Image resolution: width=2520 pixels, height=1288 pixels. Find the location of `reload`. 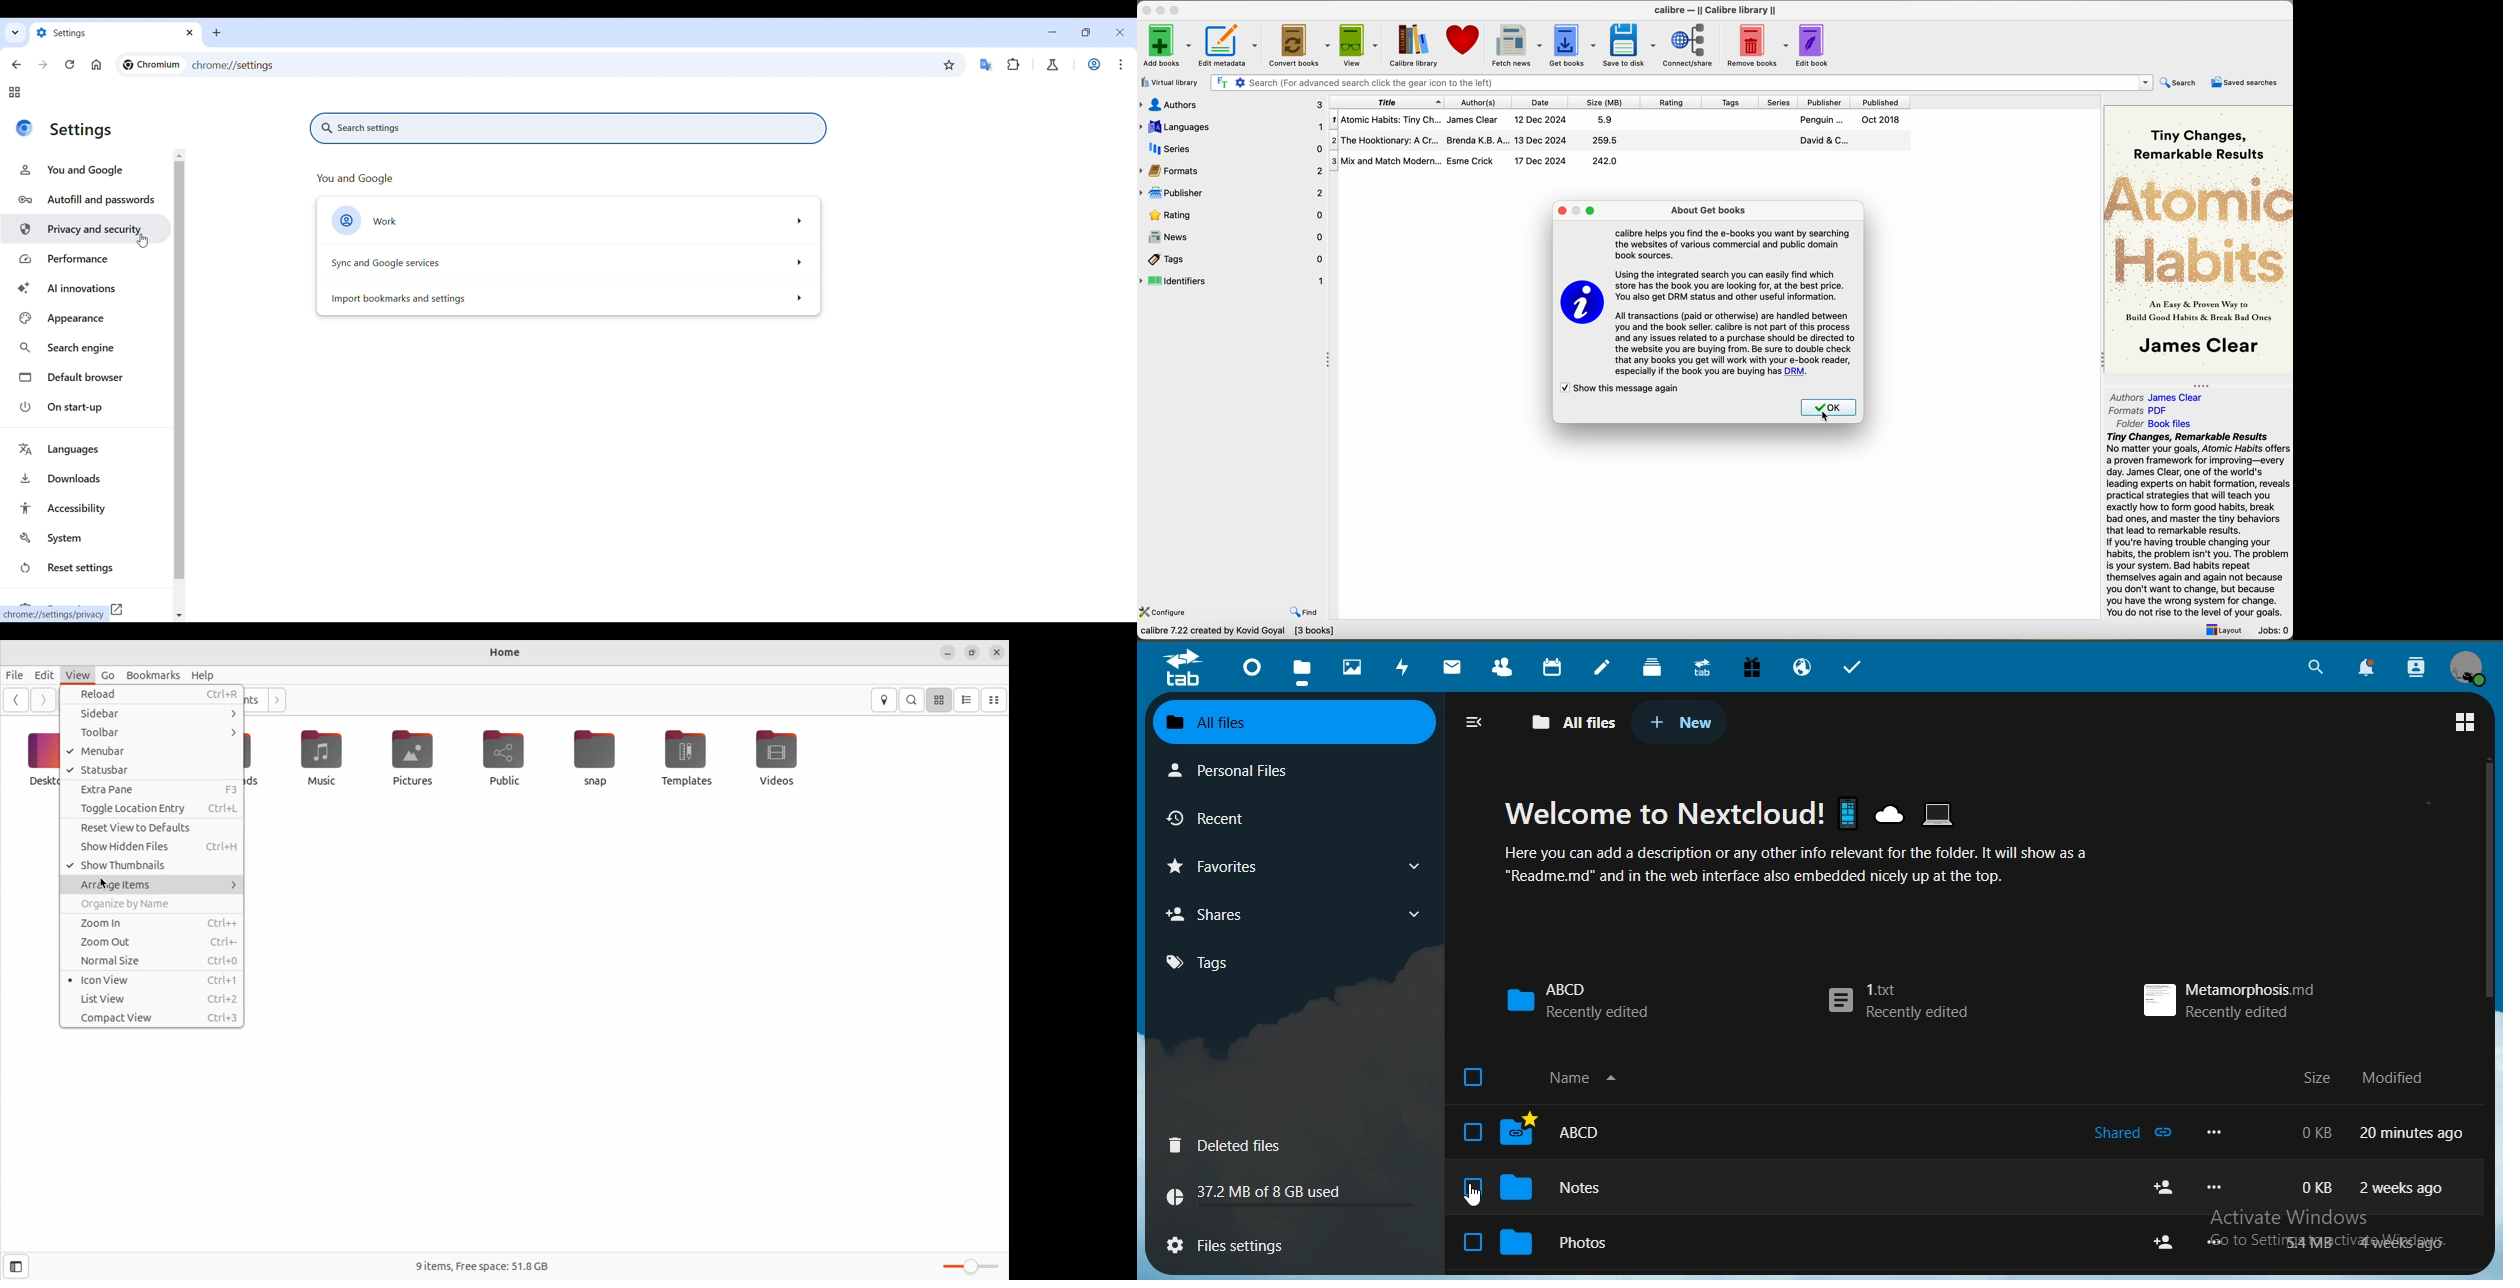

reload is located at coordinates (155, 695).